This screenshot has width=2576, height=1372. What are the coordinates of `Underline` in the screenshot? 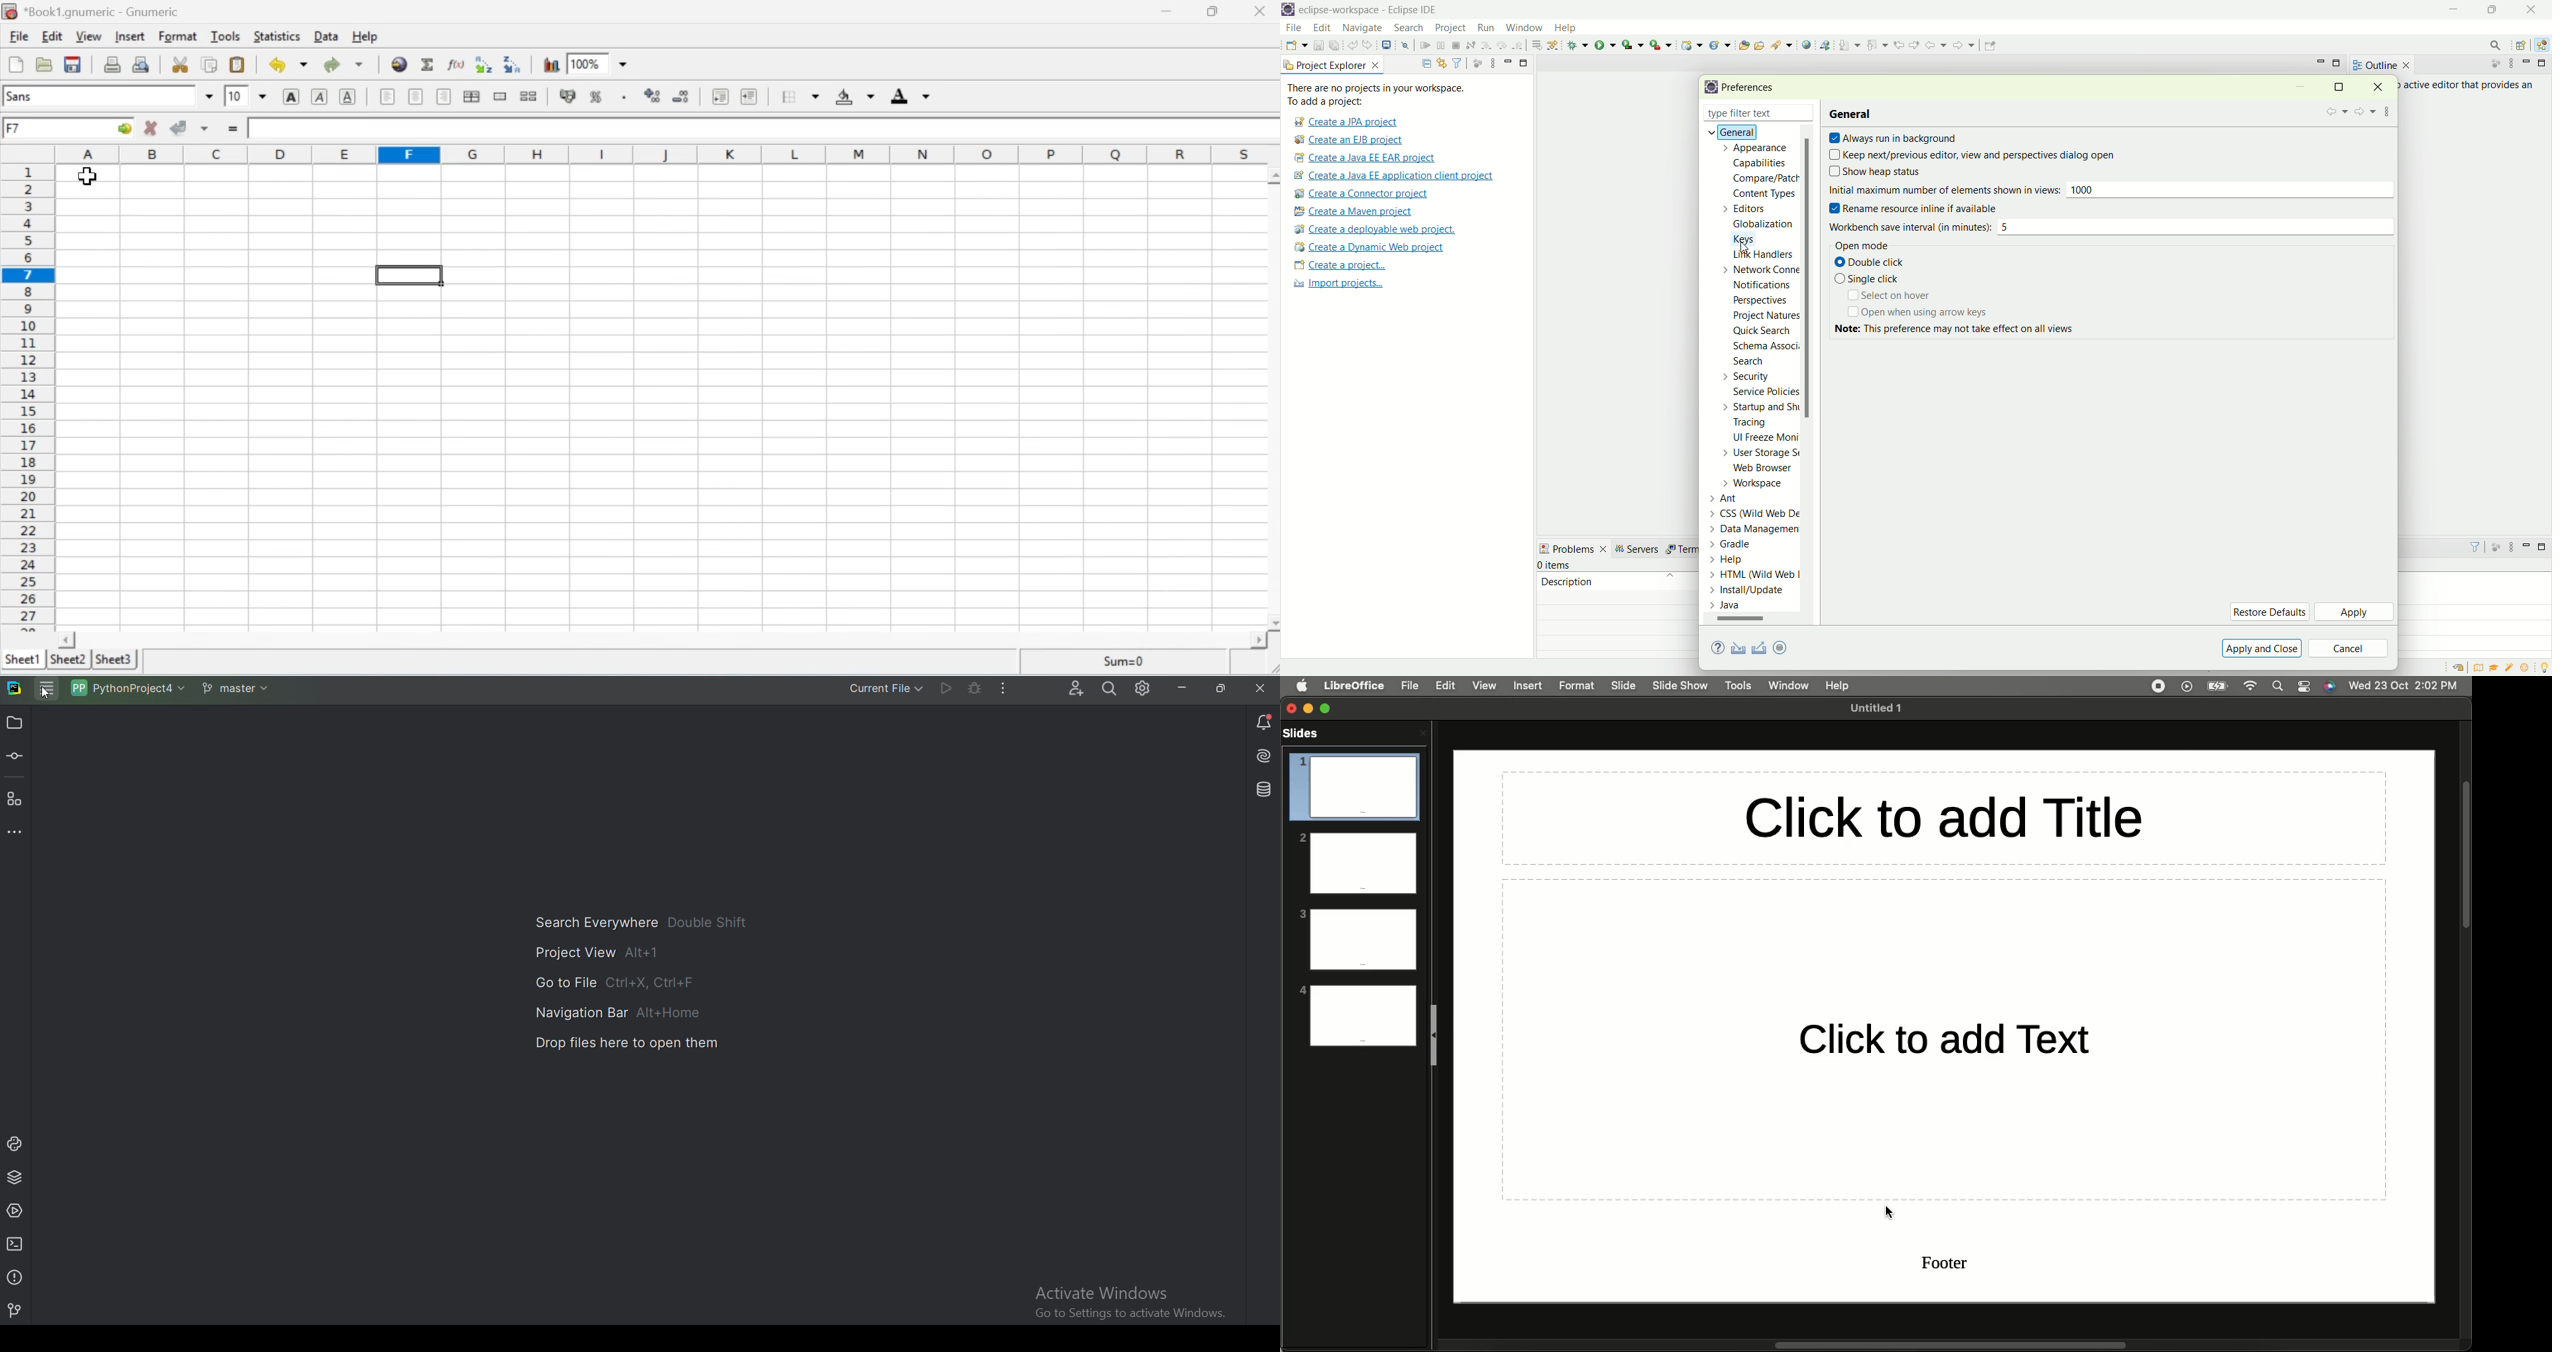 It's located at (349, 97).